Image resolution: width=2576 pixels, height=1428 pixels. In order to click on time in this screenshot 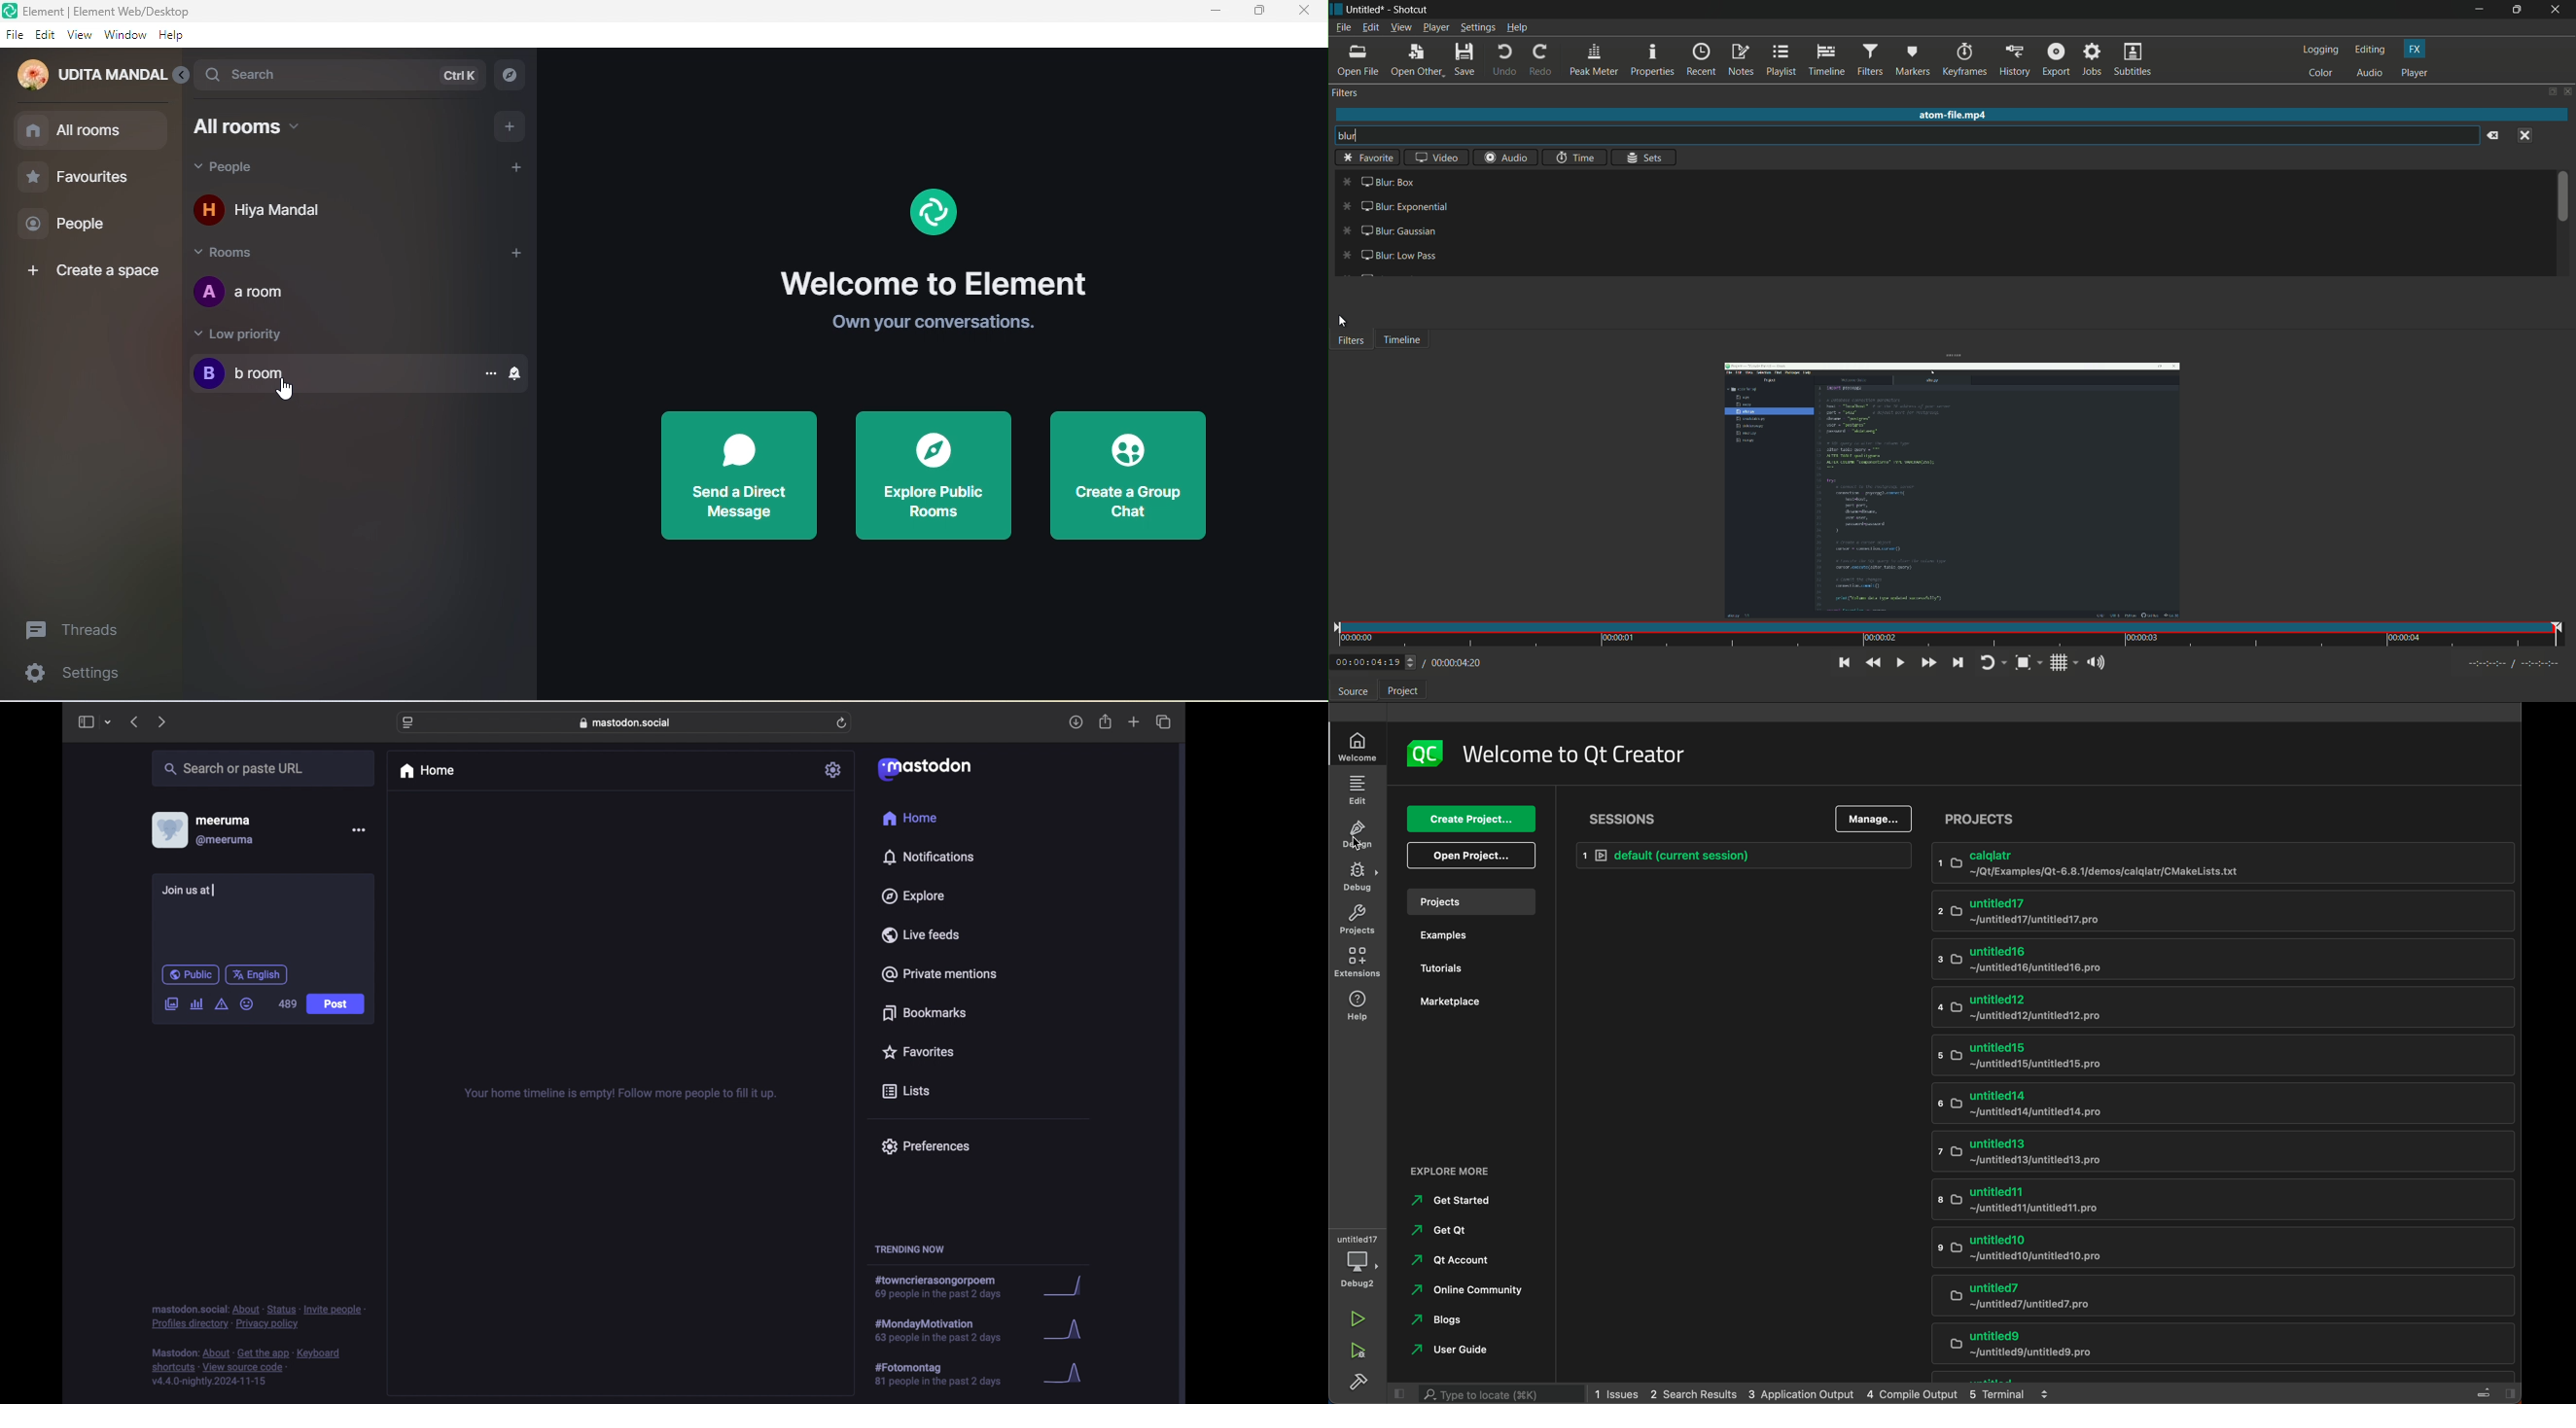, I will do `click(1950, 635)`.